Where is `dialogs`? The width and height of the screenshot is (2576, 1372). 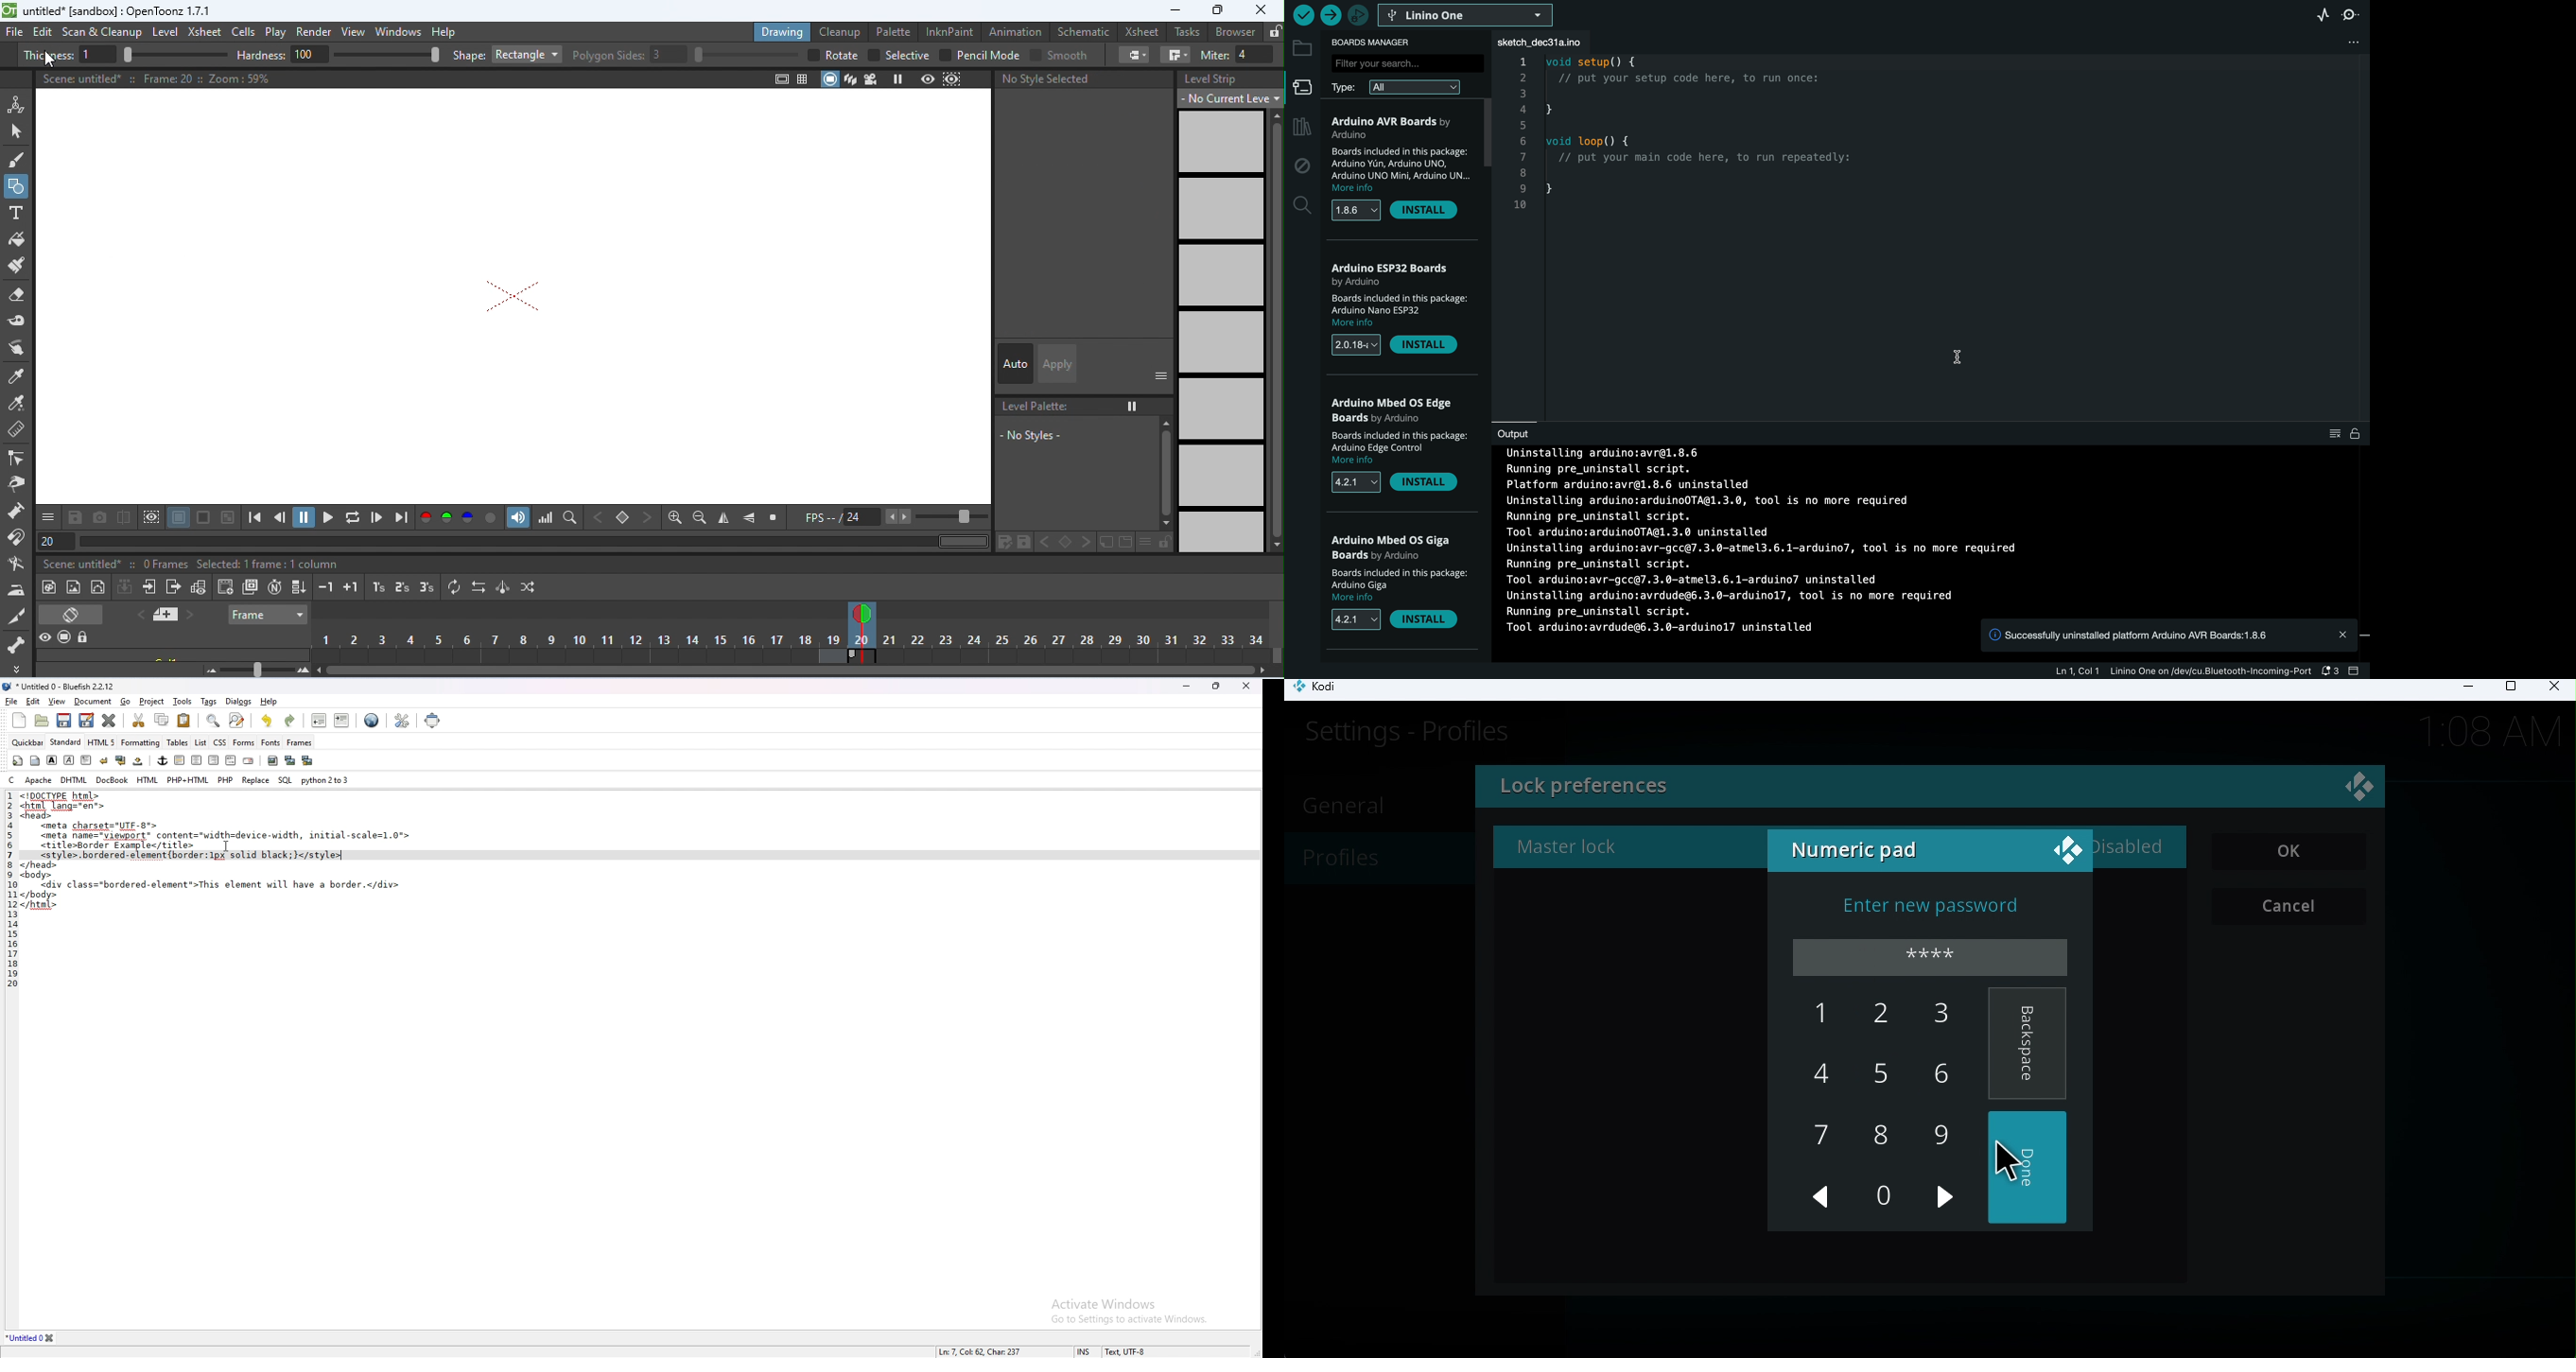
dialogs is located at coordinates (238, 701).